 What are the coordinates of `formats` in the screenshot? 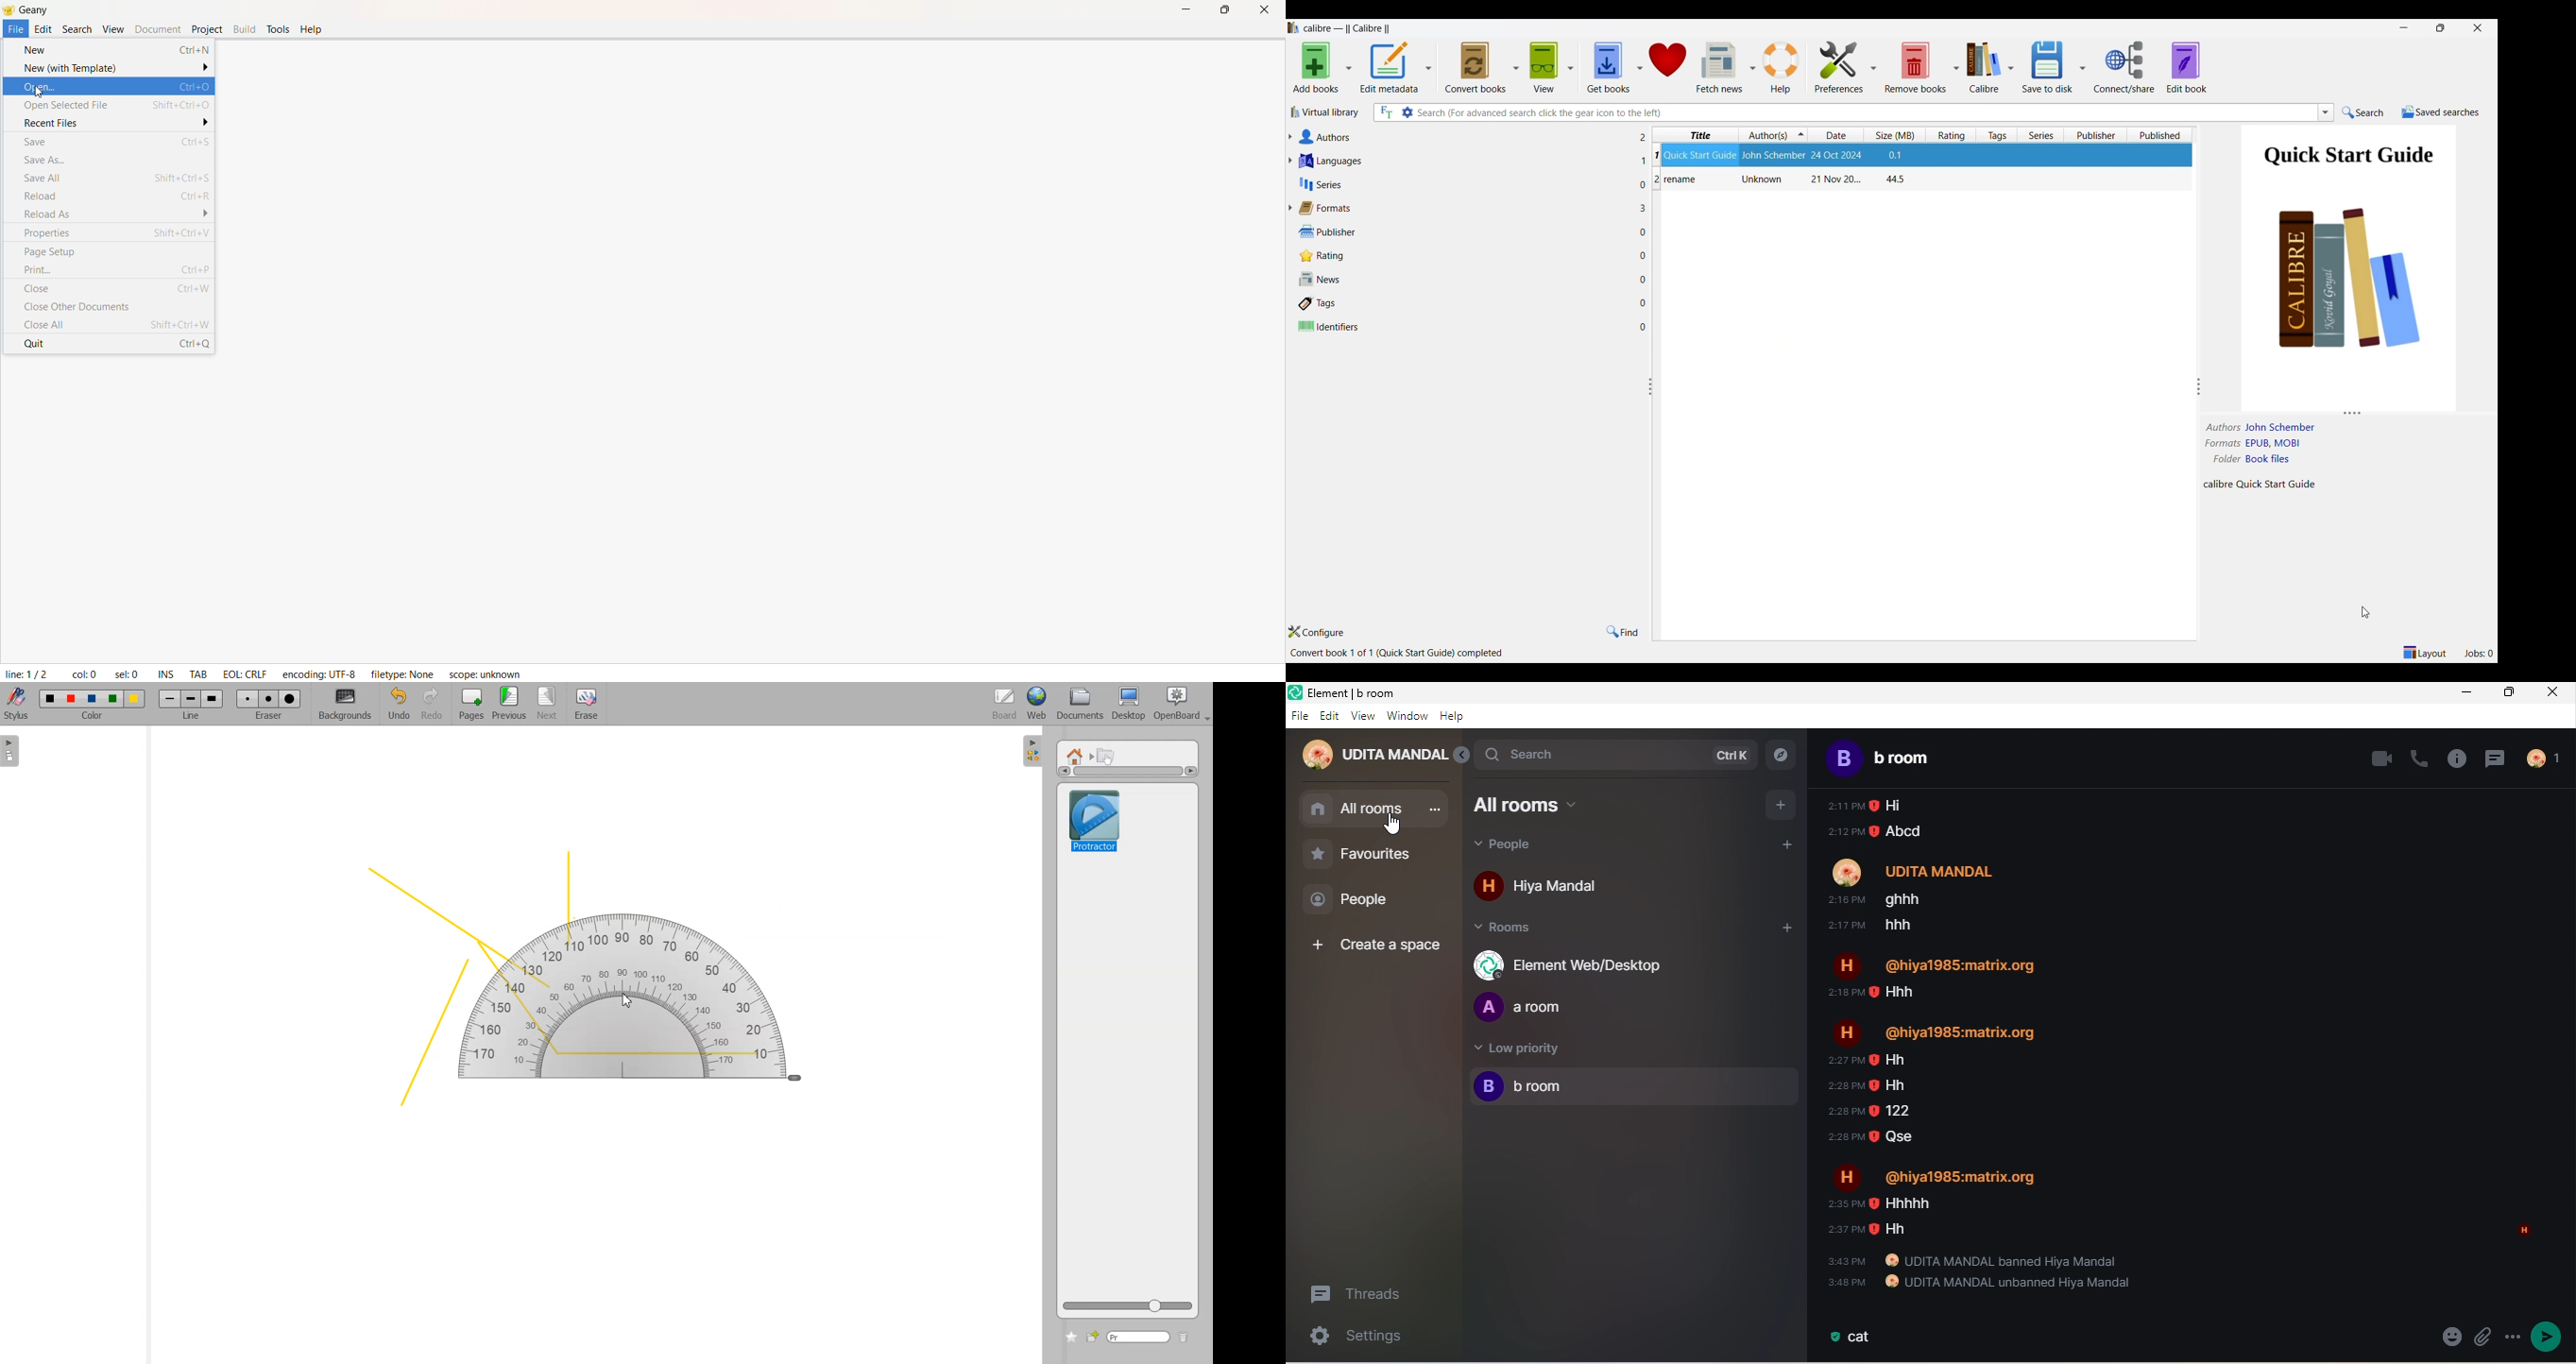 It's located at (2222, 443).